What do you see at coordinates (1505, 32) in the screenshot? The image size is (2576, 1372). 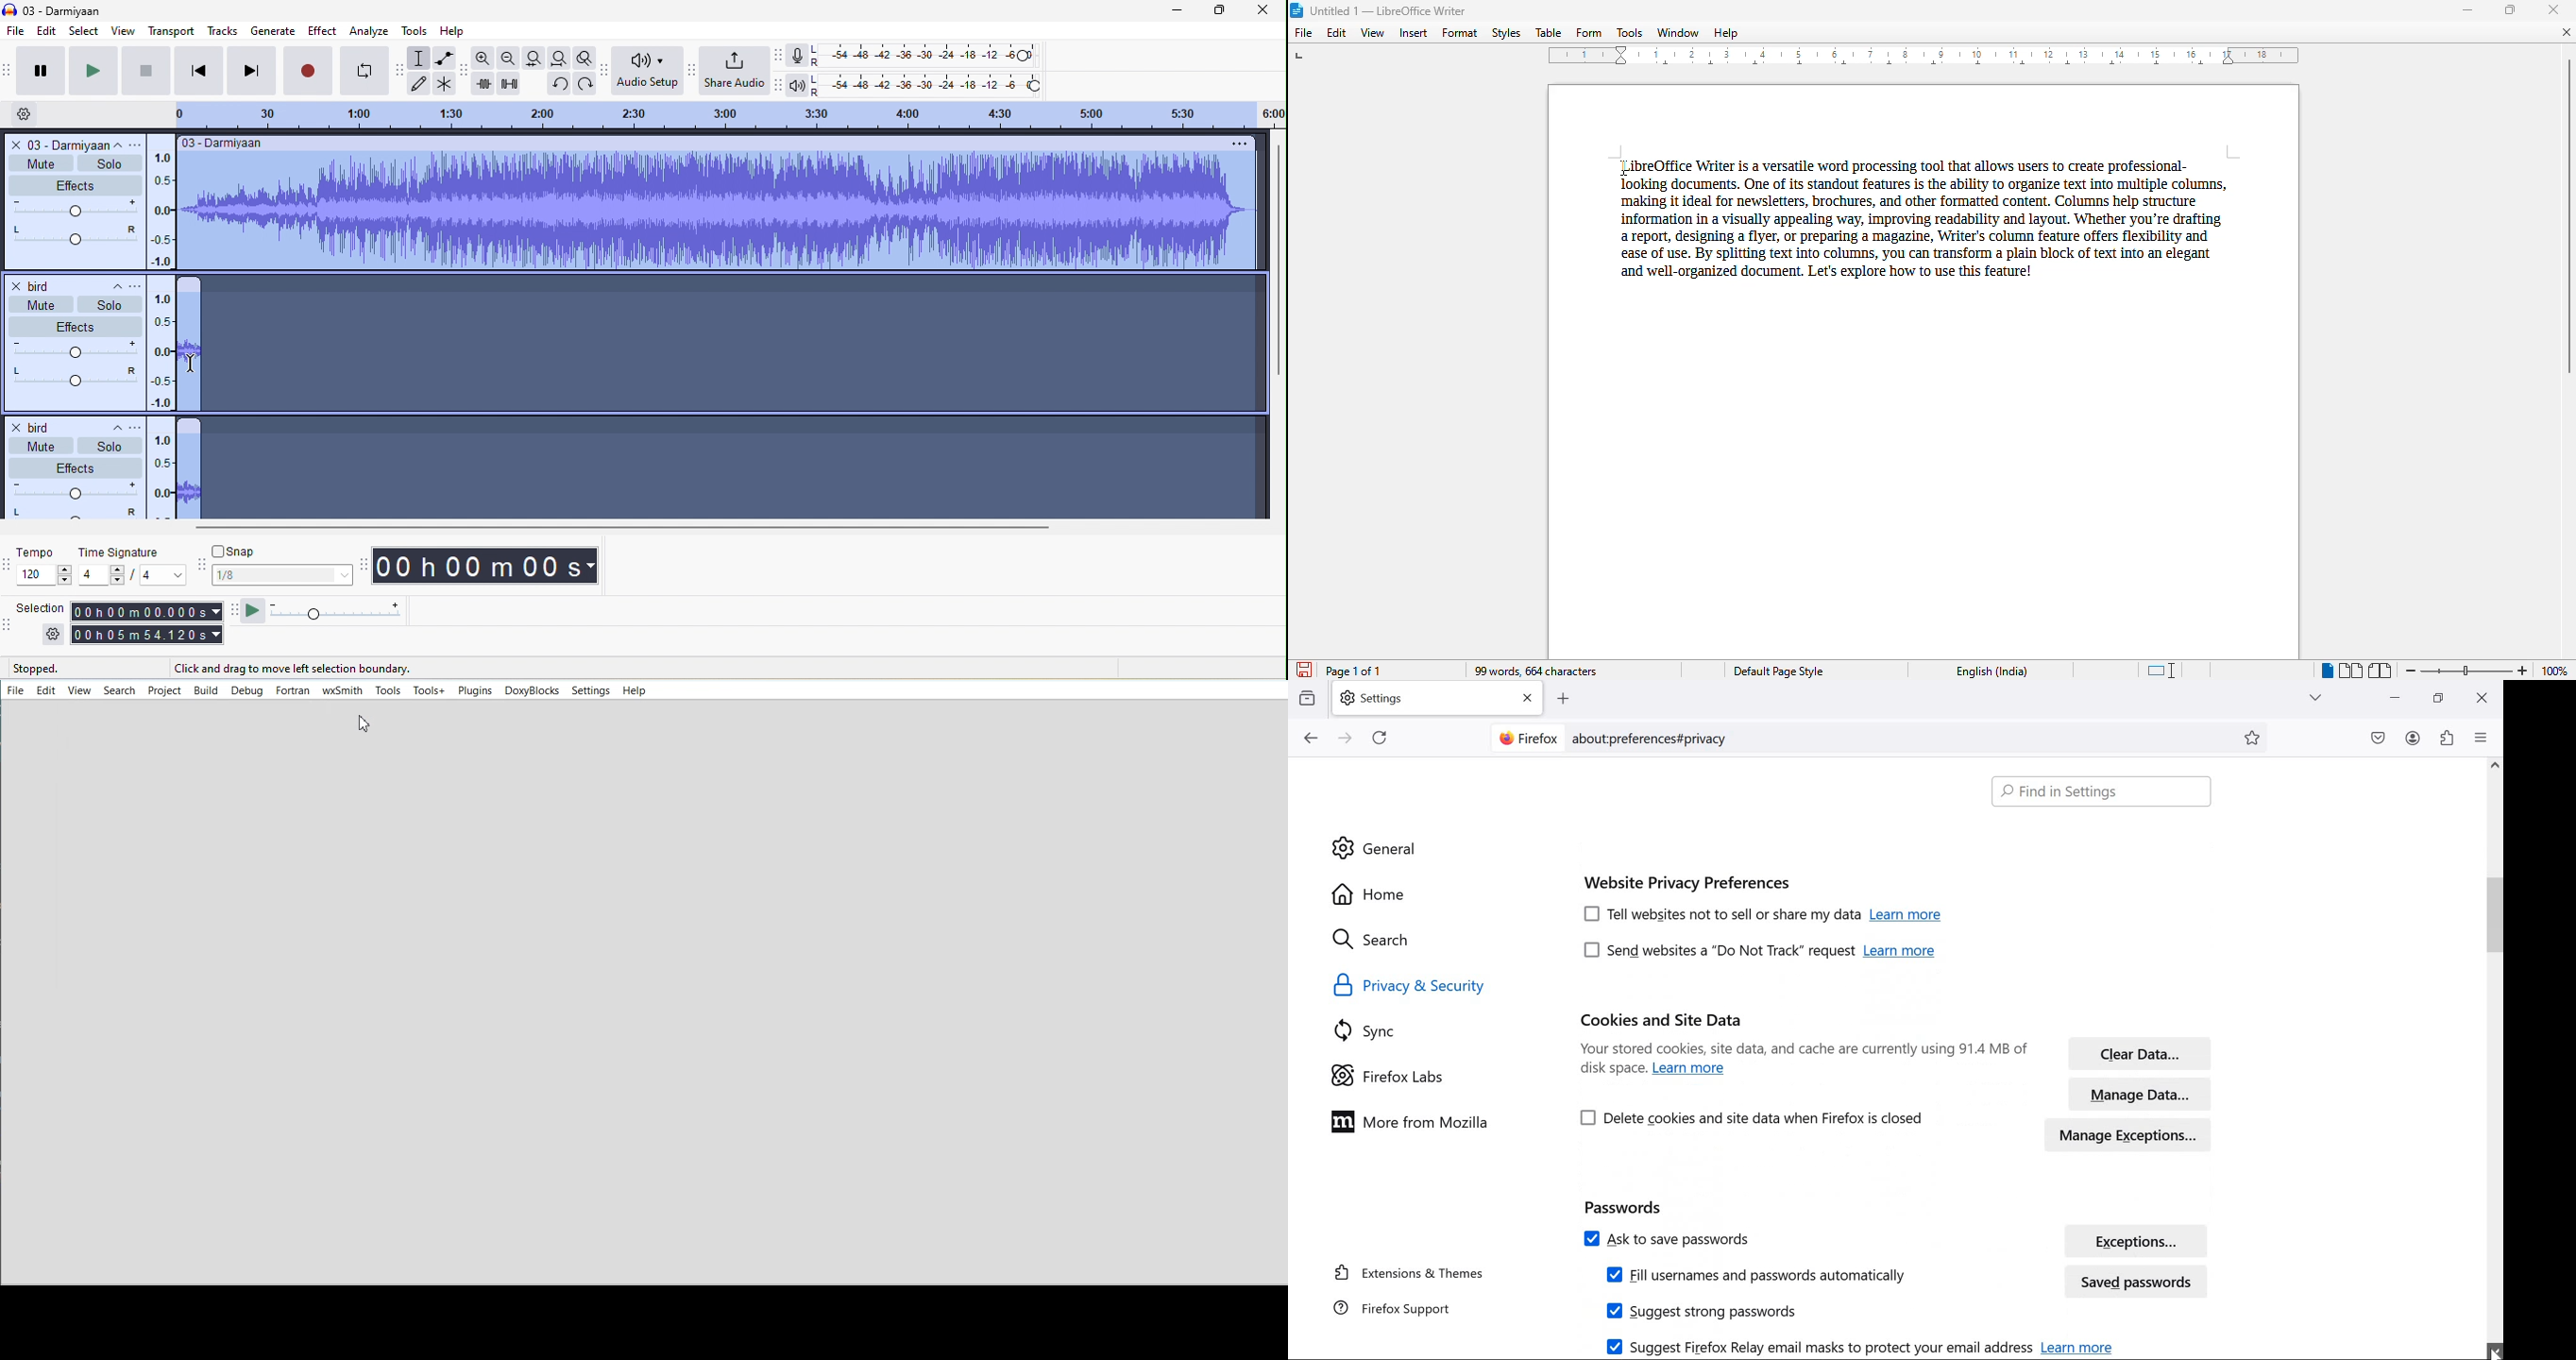 I see `styles` at bounding box center [1505, 32].